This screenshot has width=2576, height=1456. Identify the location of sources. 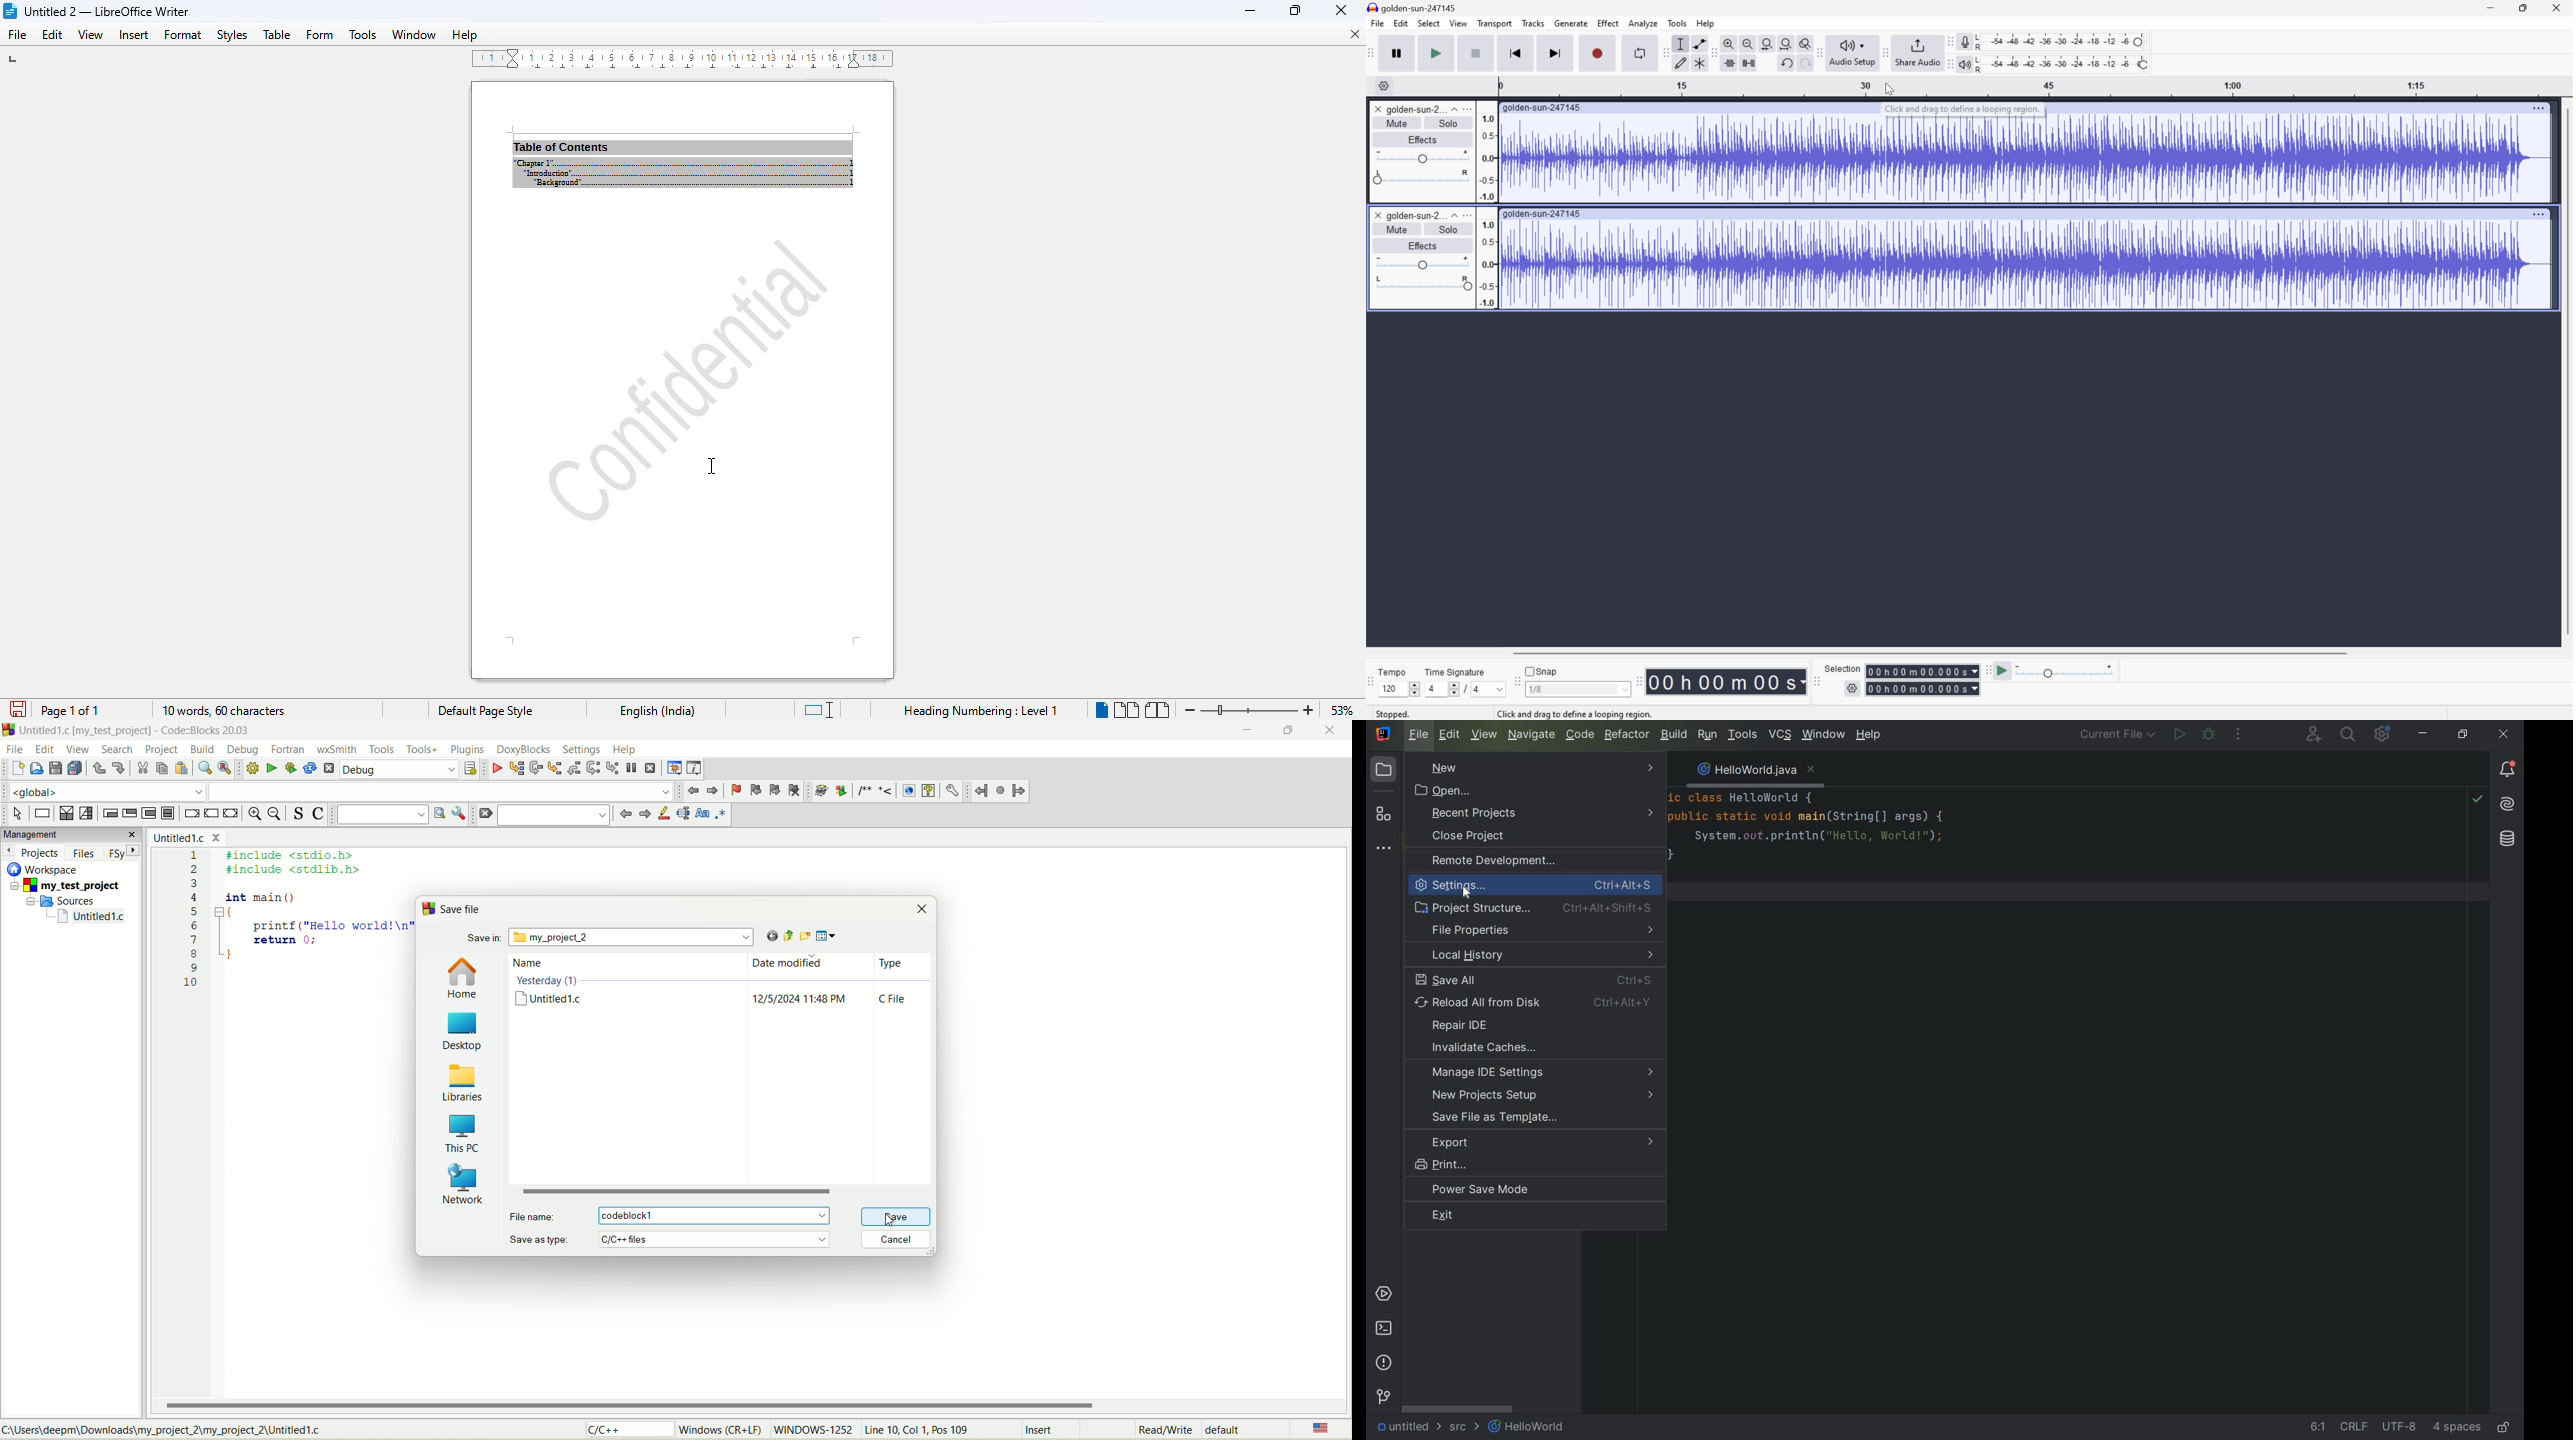
(66, 900).